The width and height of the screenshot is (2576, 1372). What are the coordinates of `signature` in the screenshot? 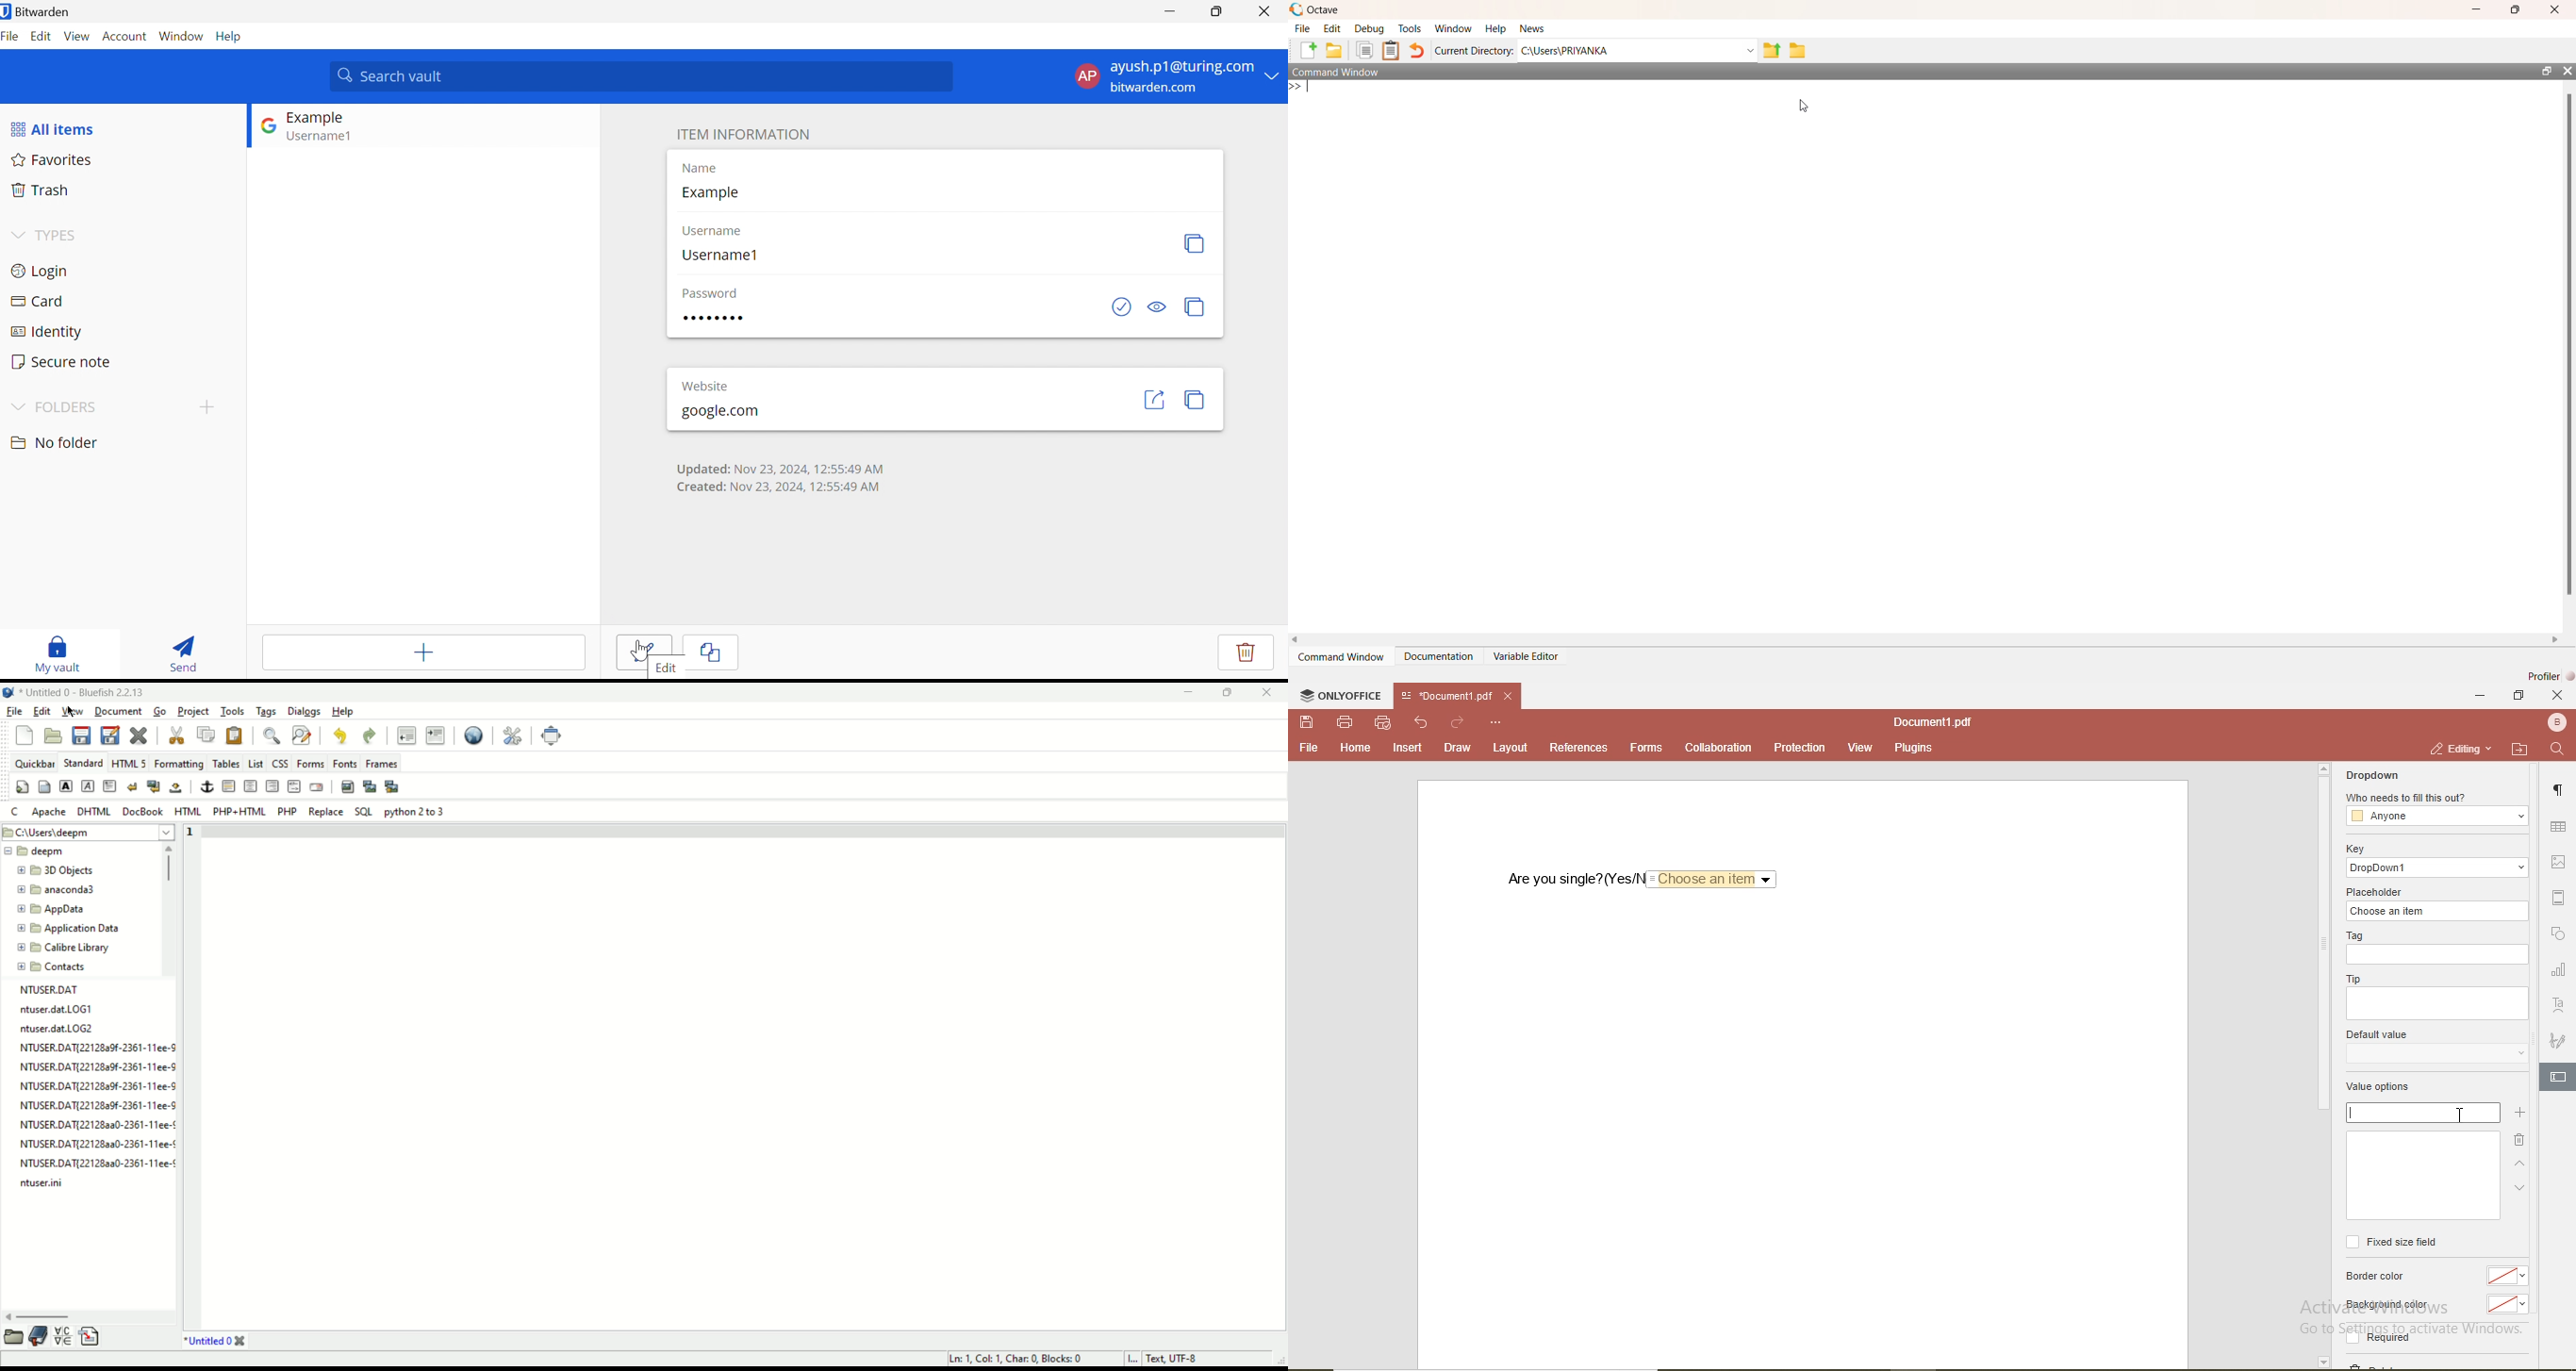 It's located at (2559, 1038).